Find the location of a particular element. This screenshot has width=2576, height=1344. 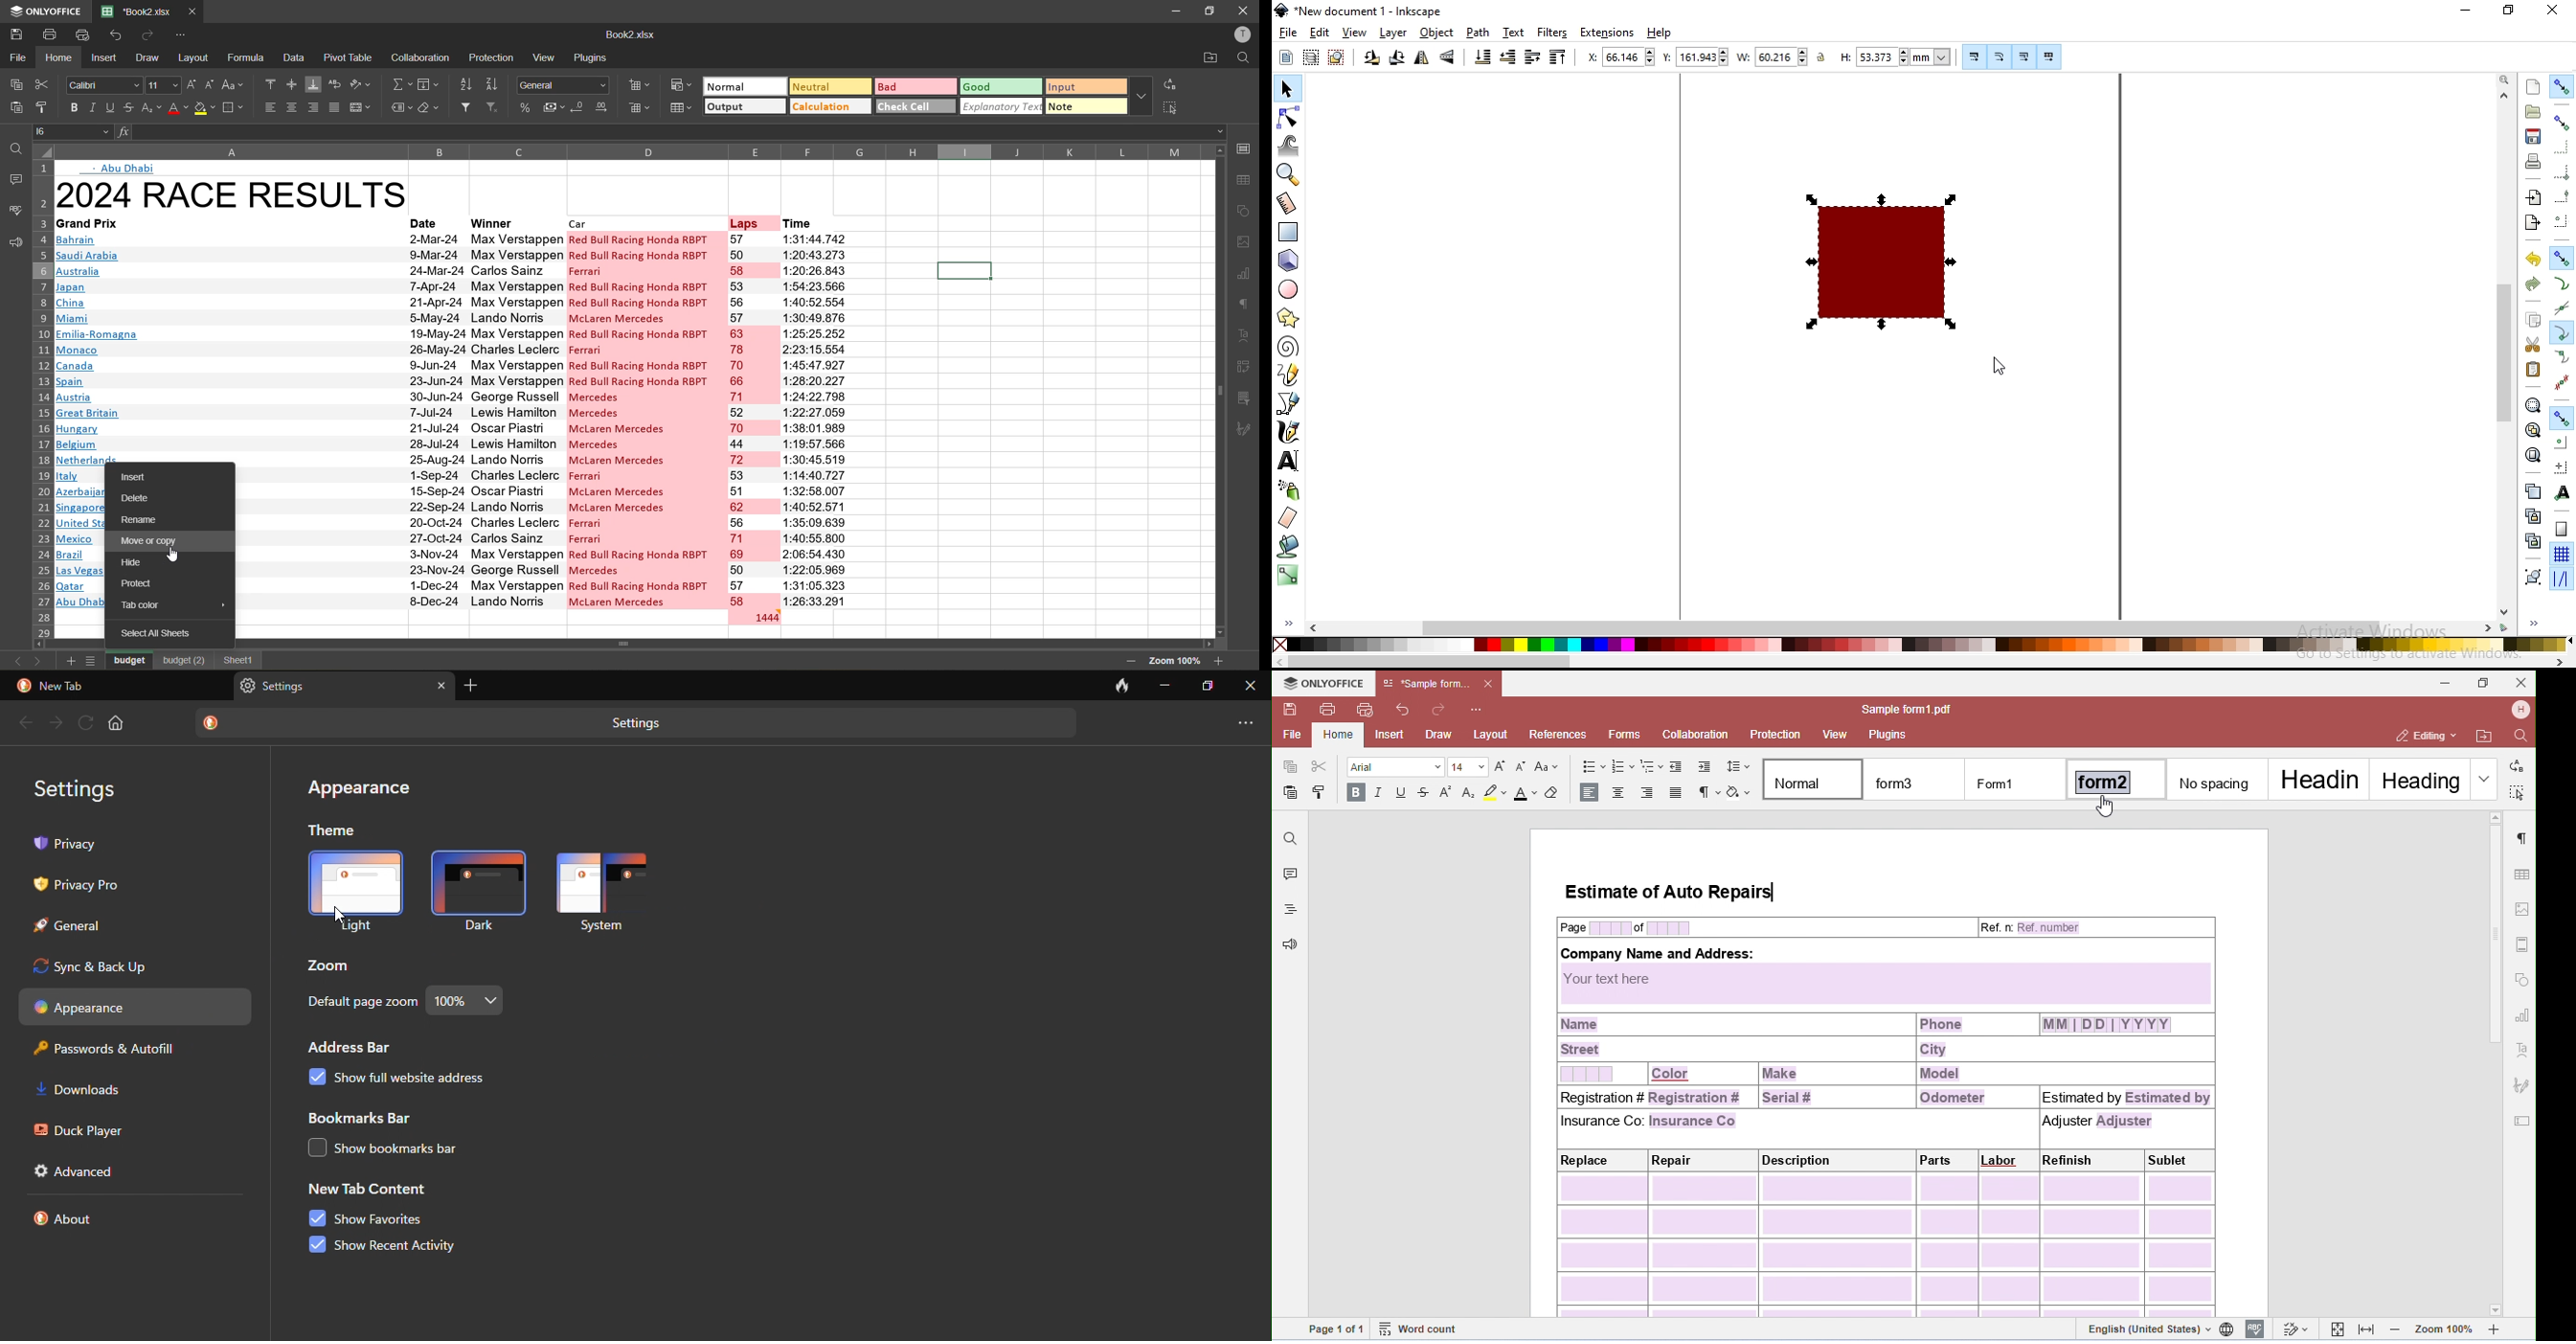

mm is located at coordinates (1932, 56).